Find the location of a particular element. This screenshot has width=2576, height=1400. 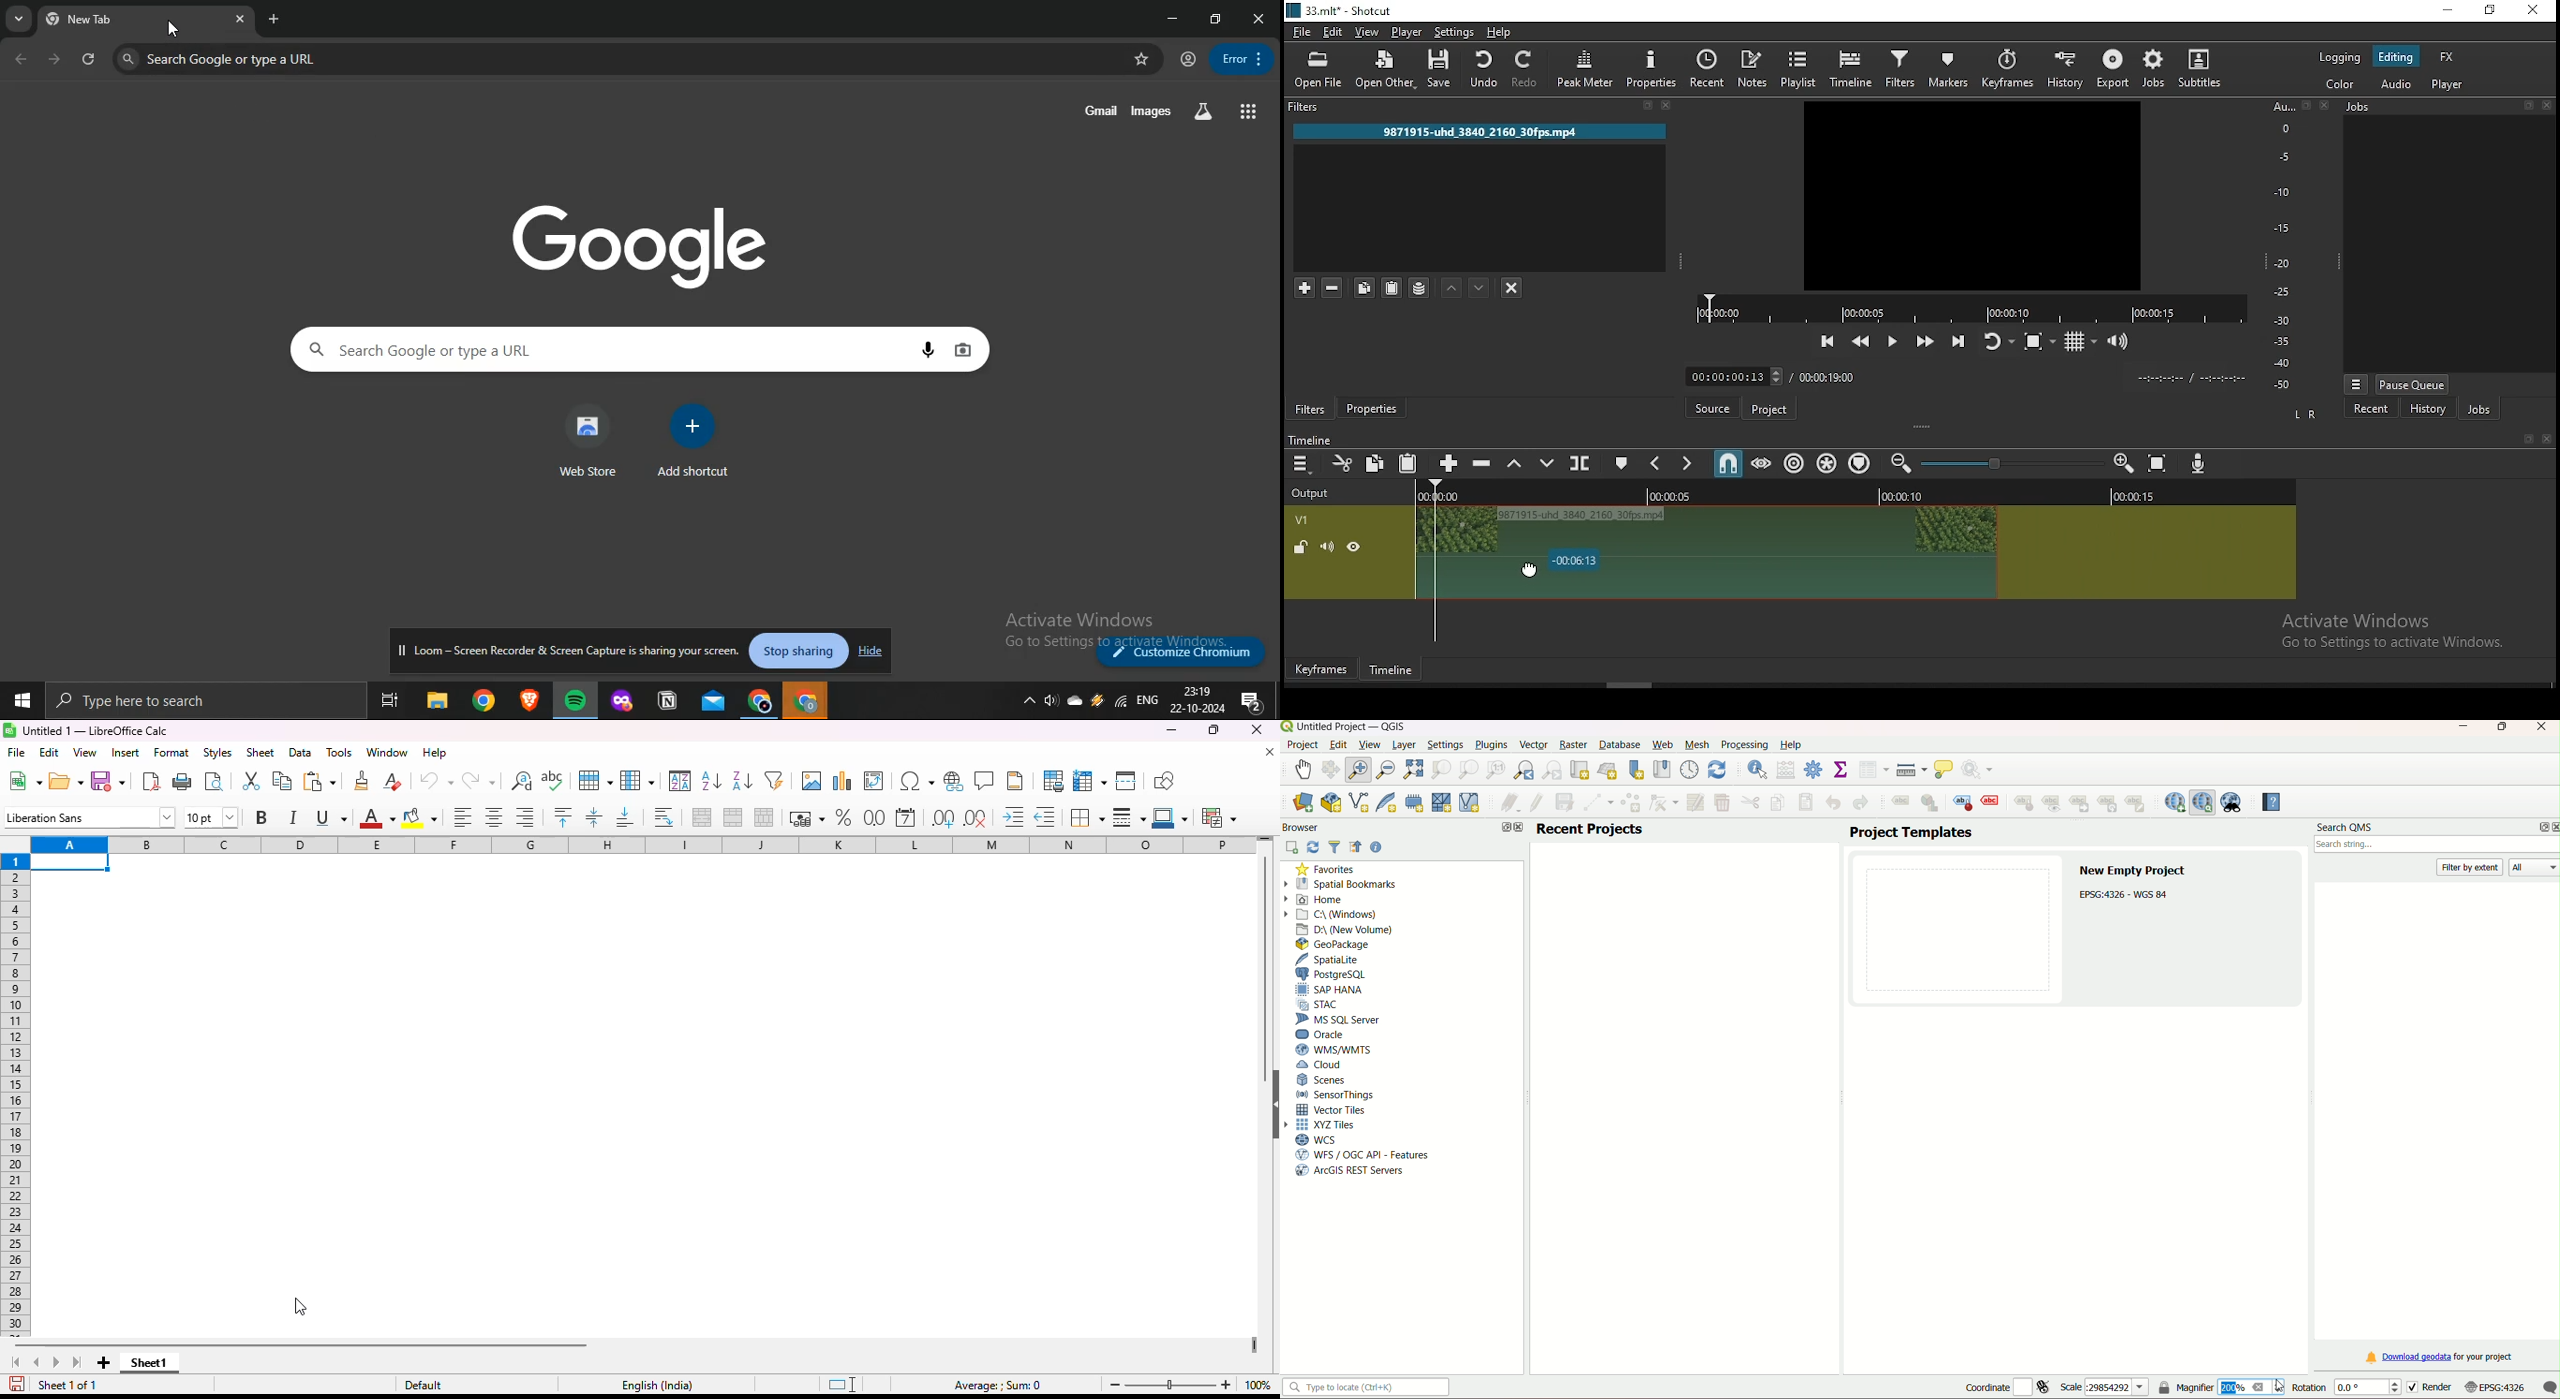

pause queue is located at coordinates (2416, 382).